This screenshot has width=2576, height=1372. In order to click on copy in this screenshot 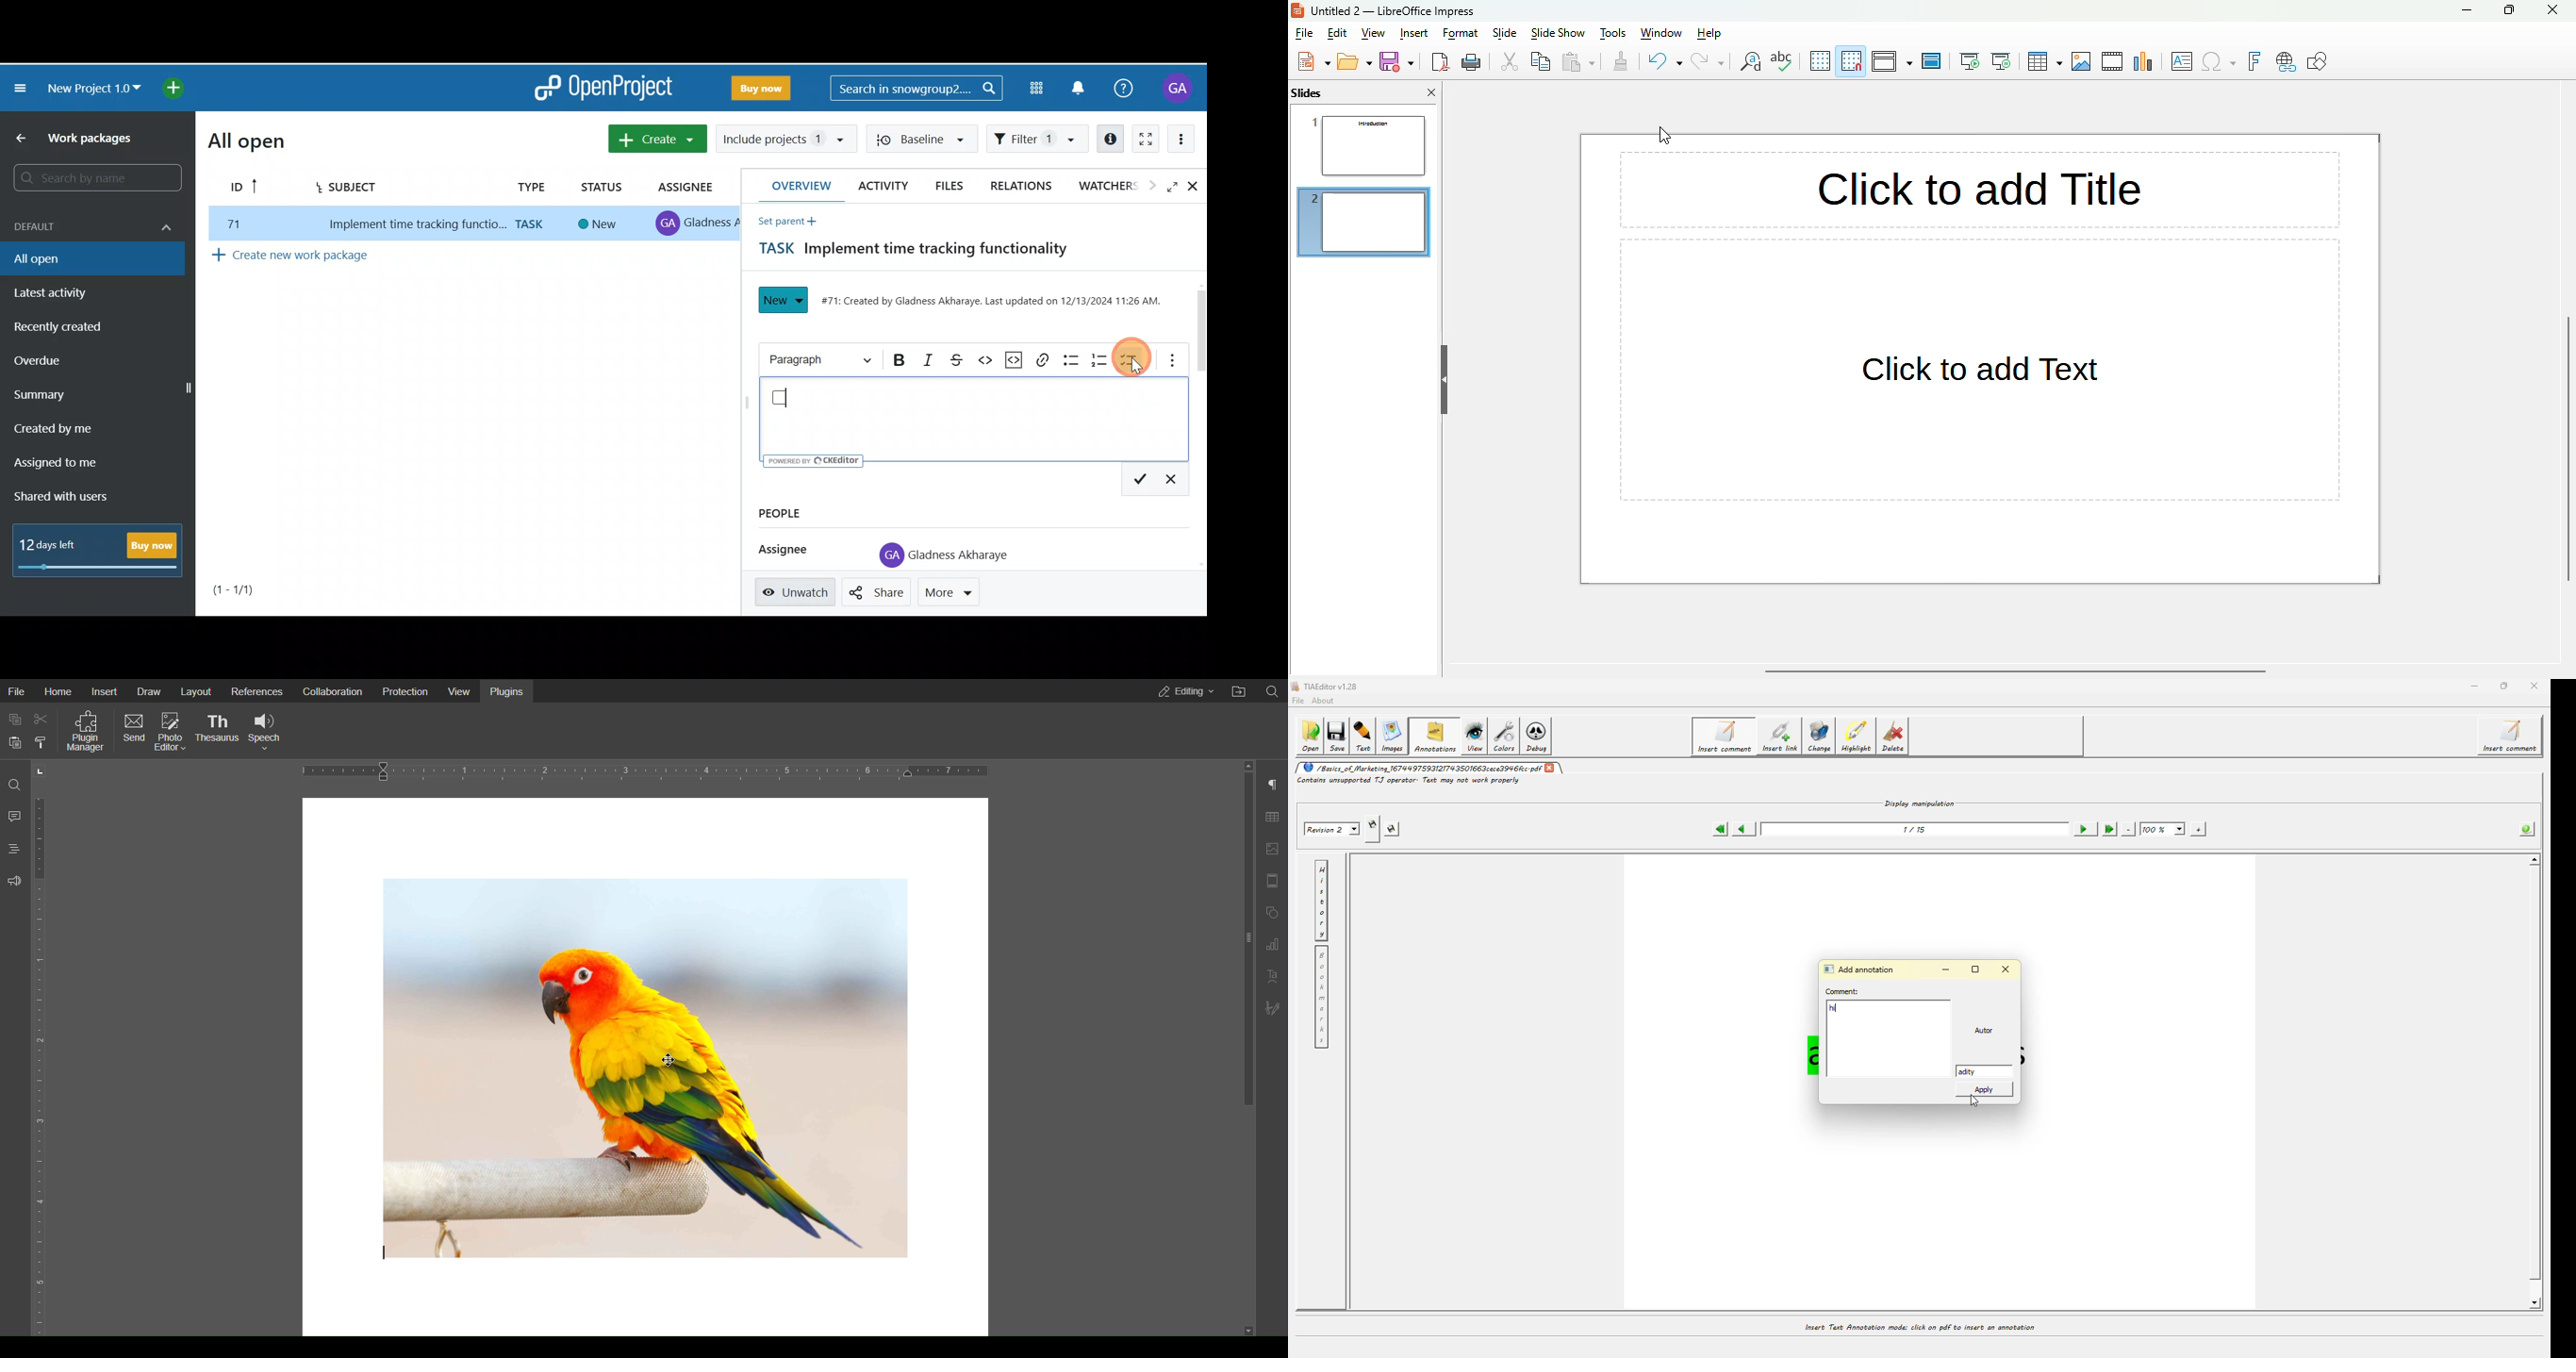, I will do `click(1543, 60)`.